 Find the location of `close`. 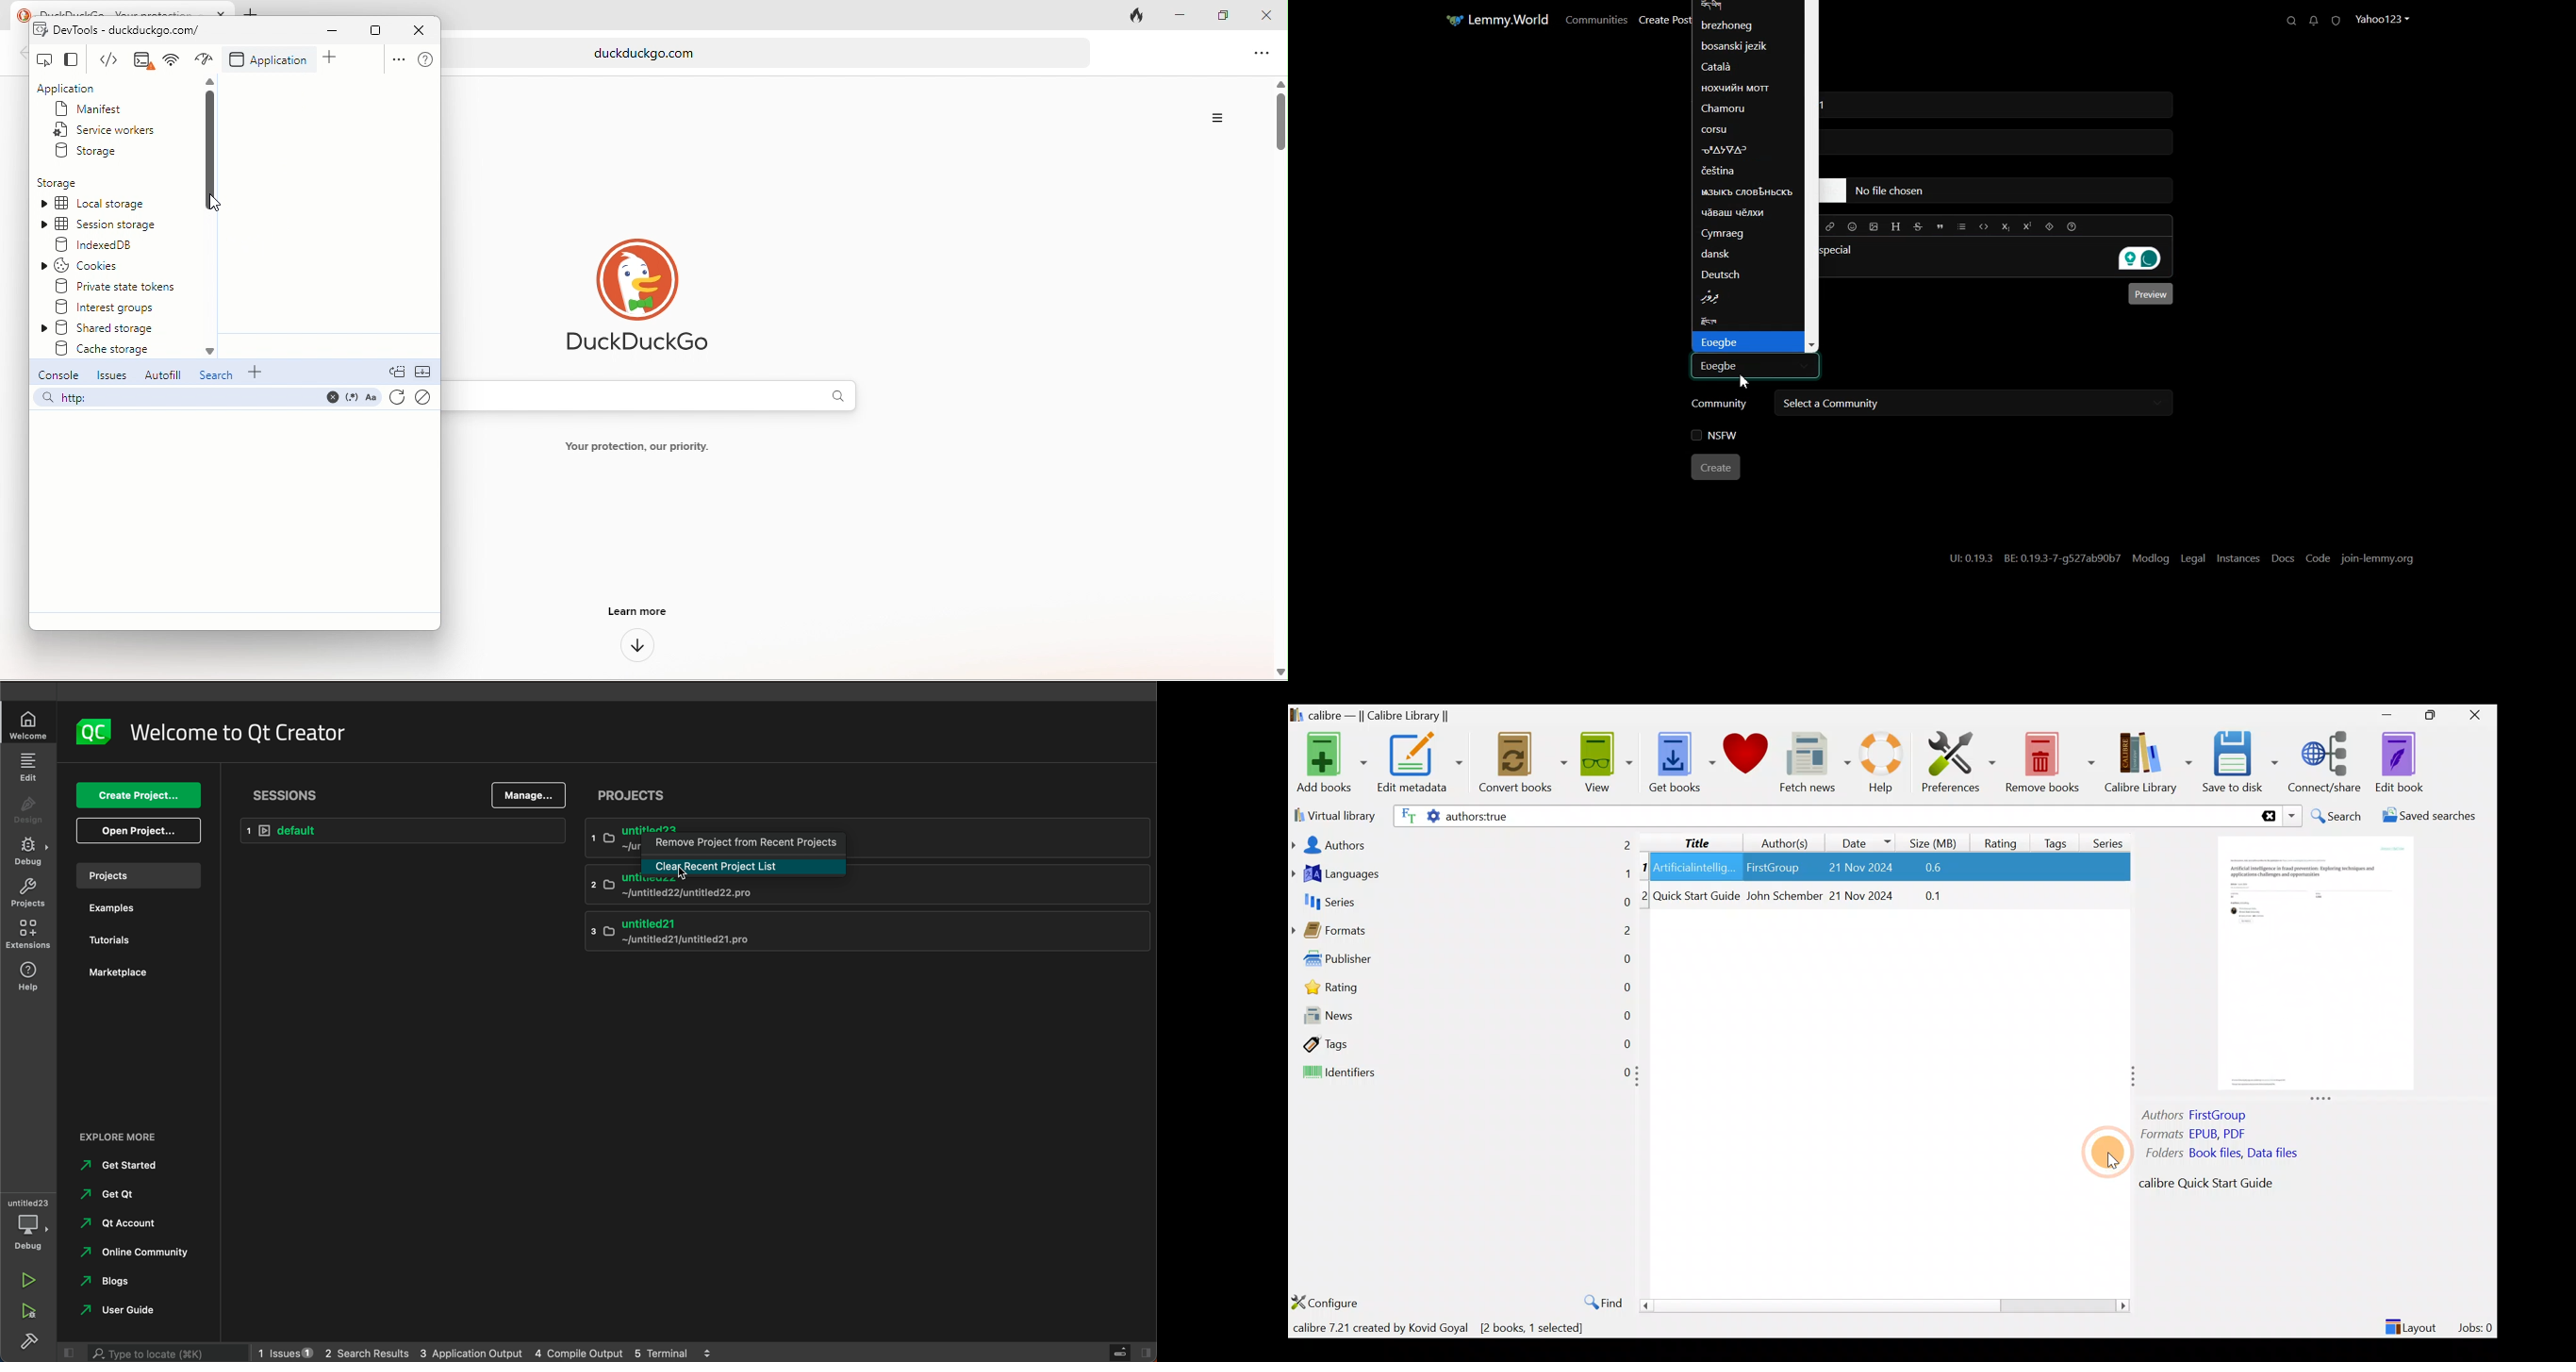

close is located at coordinates (418, 30).